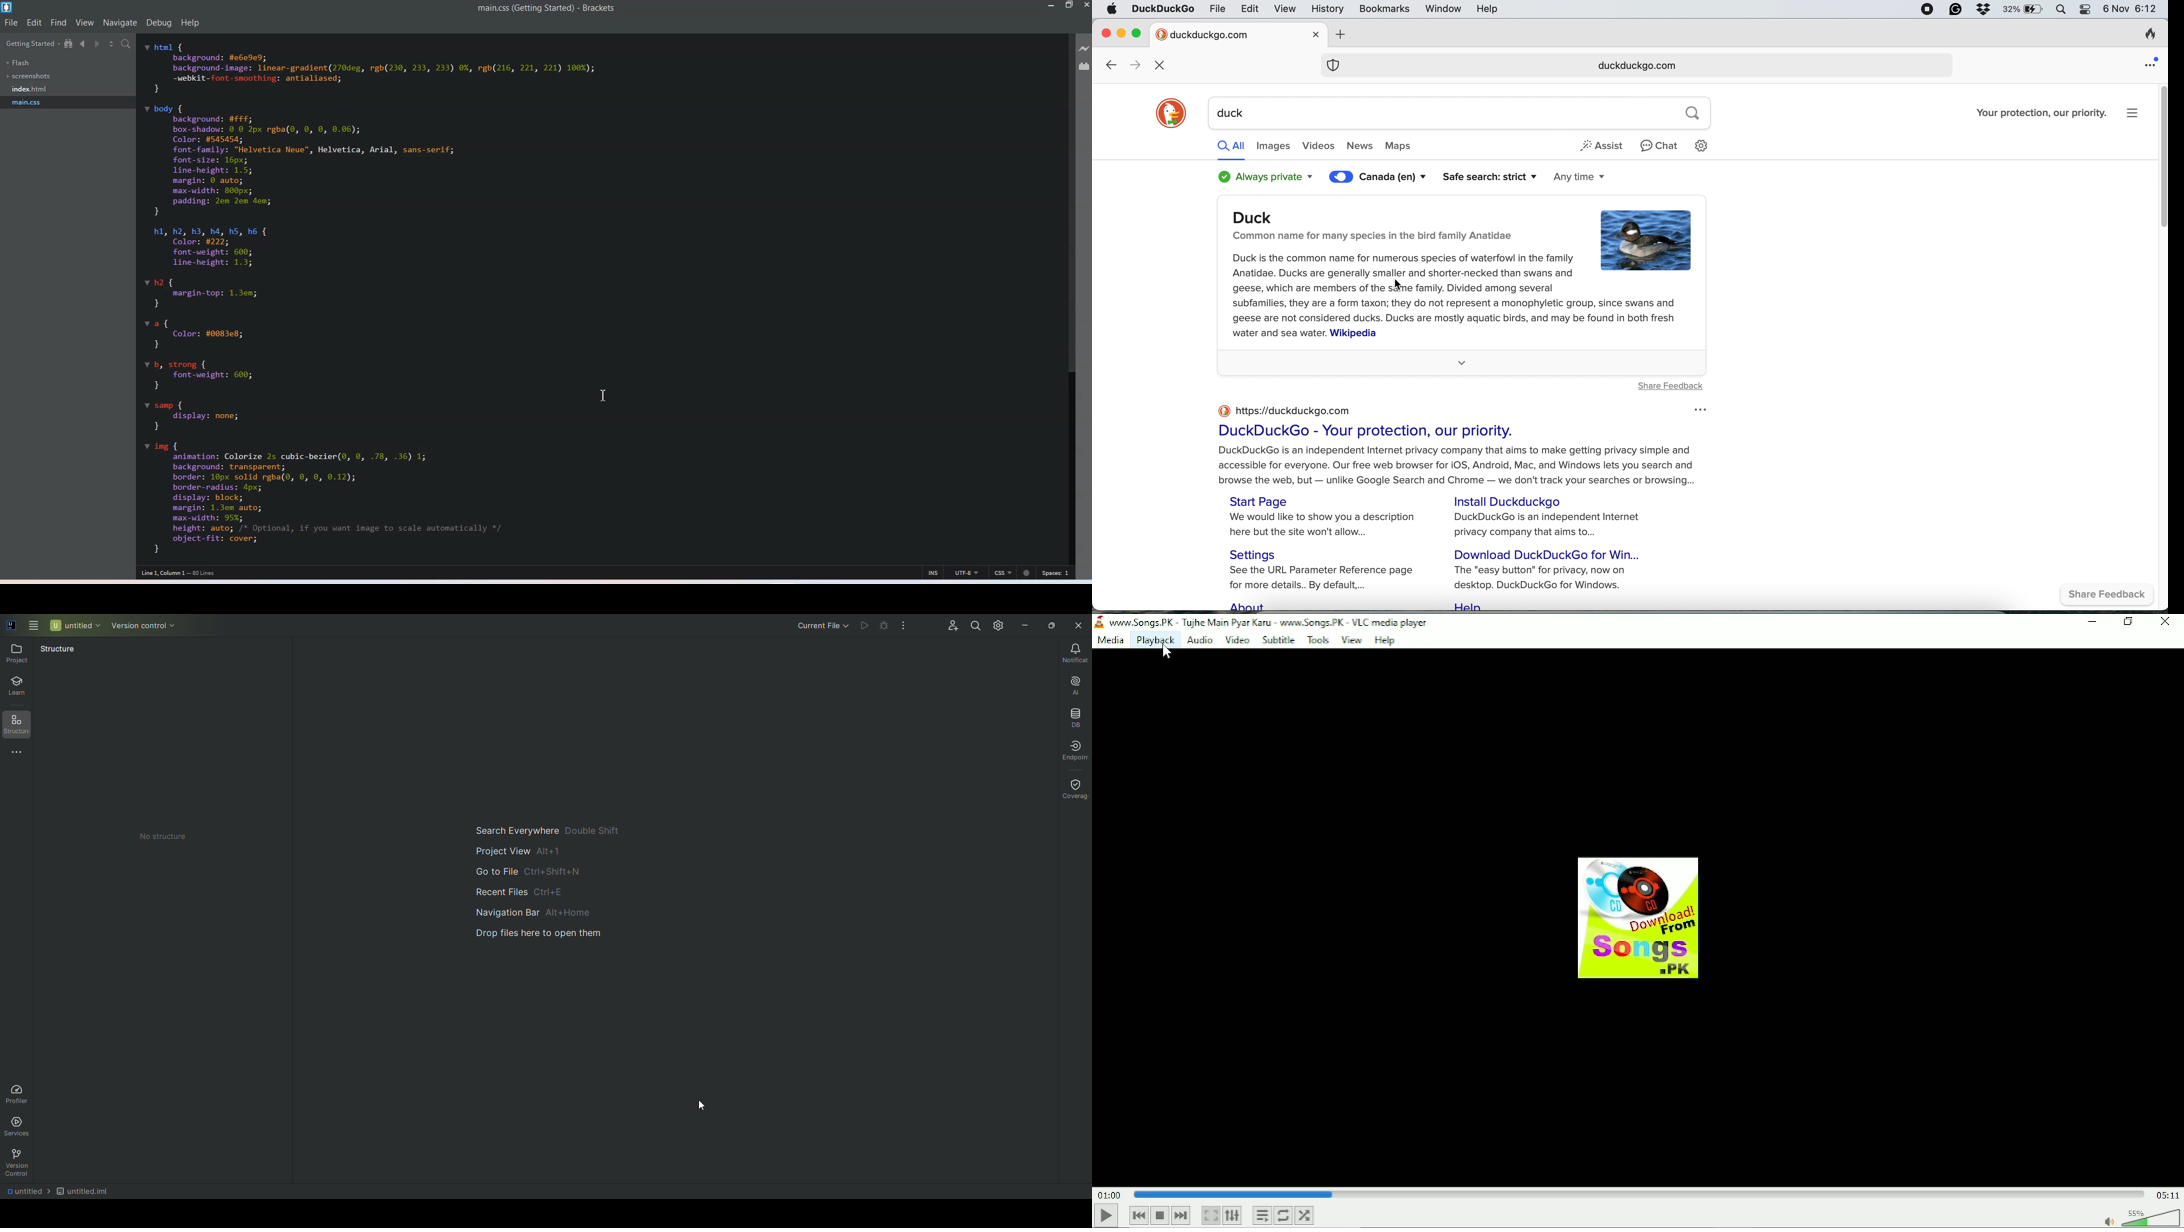 The image size is (2184, 1232). Describe the element at coordinates (179, 573) in the screenshot. I see `Line 1, column 1 - 80 lines` at that location.